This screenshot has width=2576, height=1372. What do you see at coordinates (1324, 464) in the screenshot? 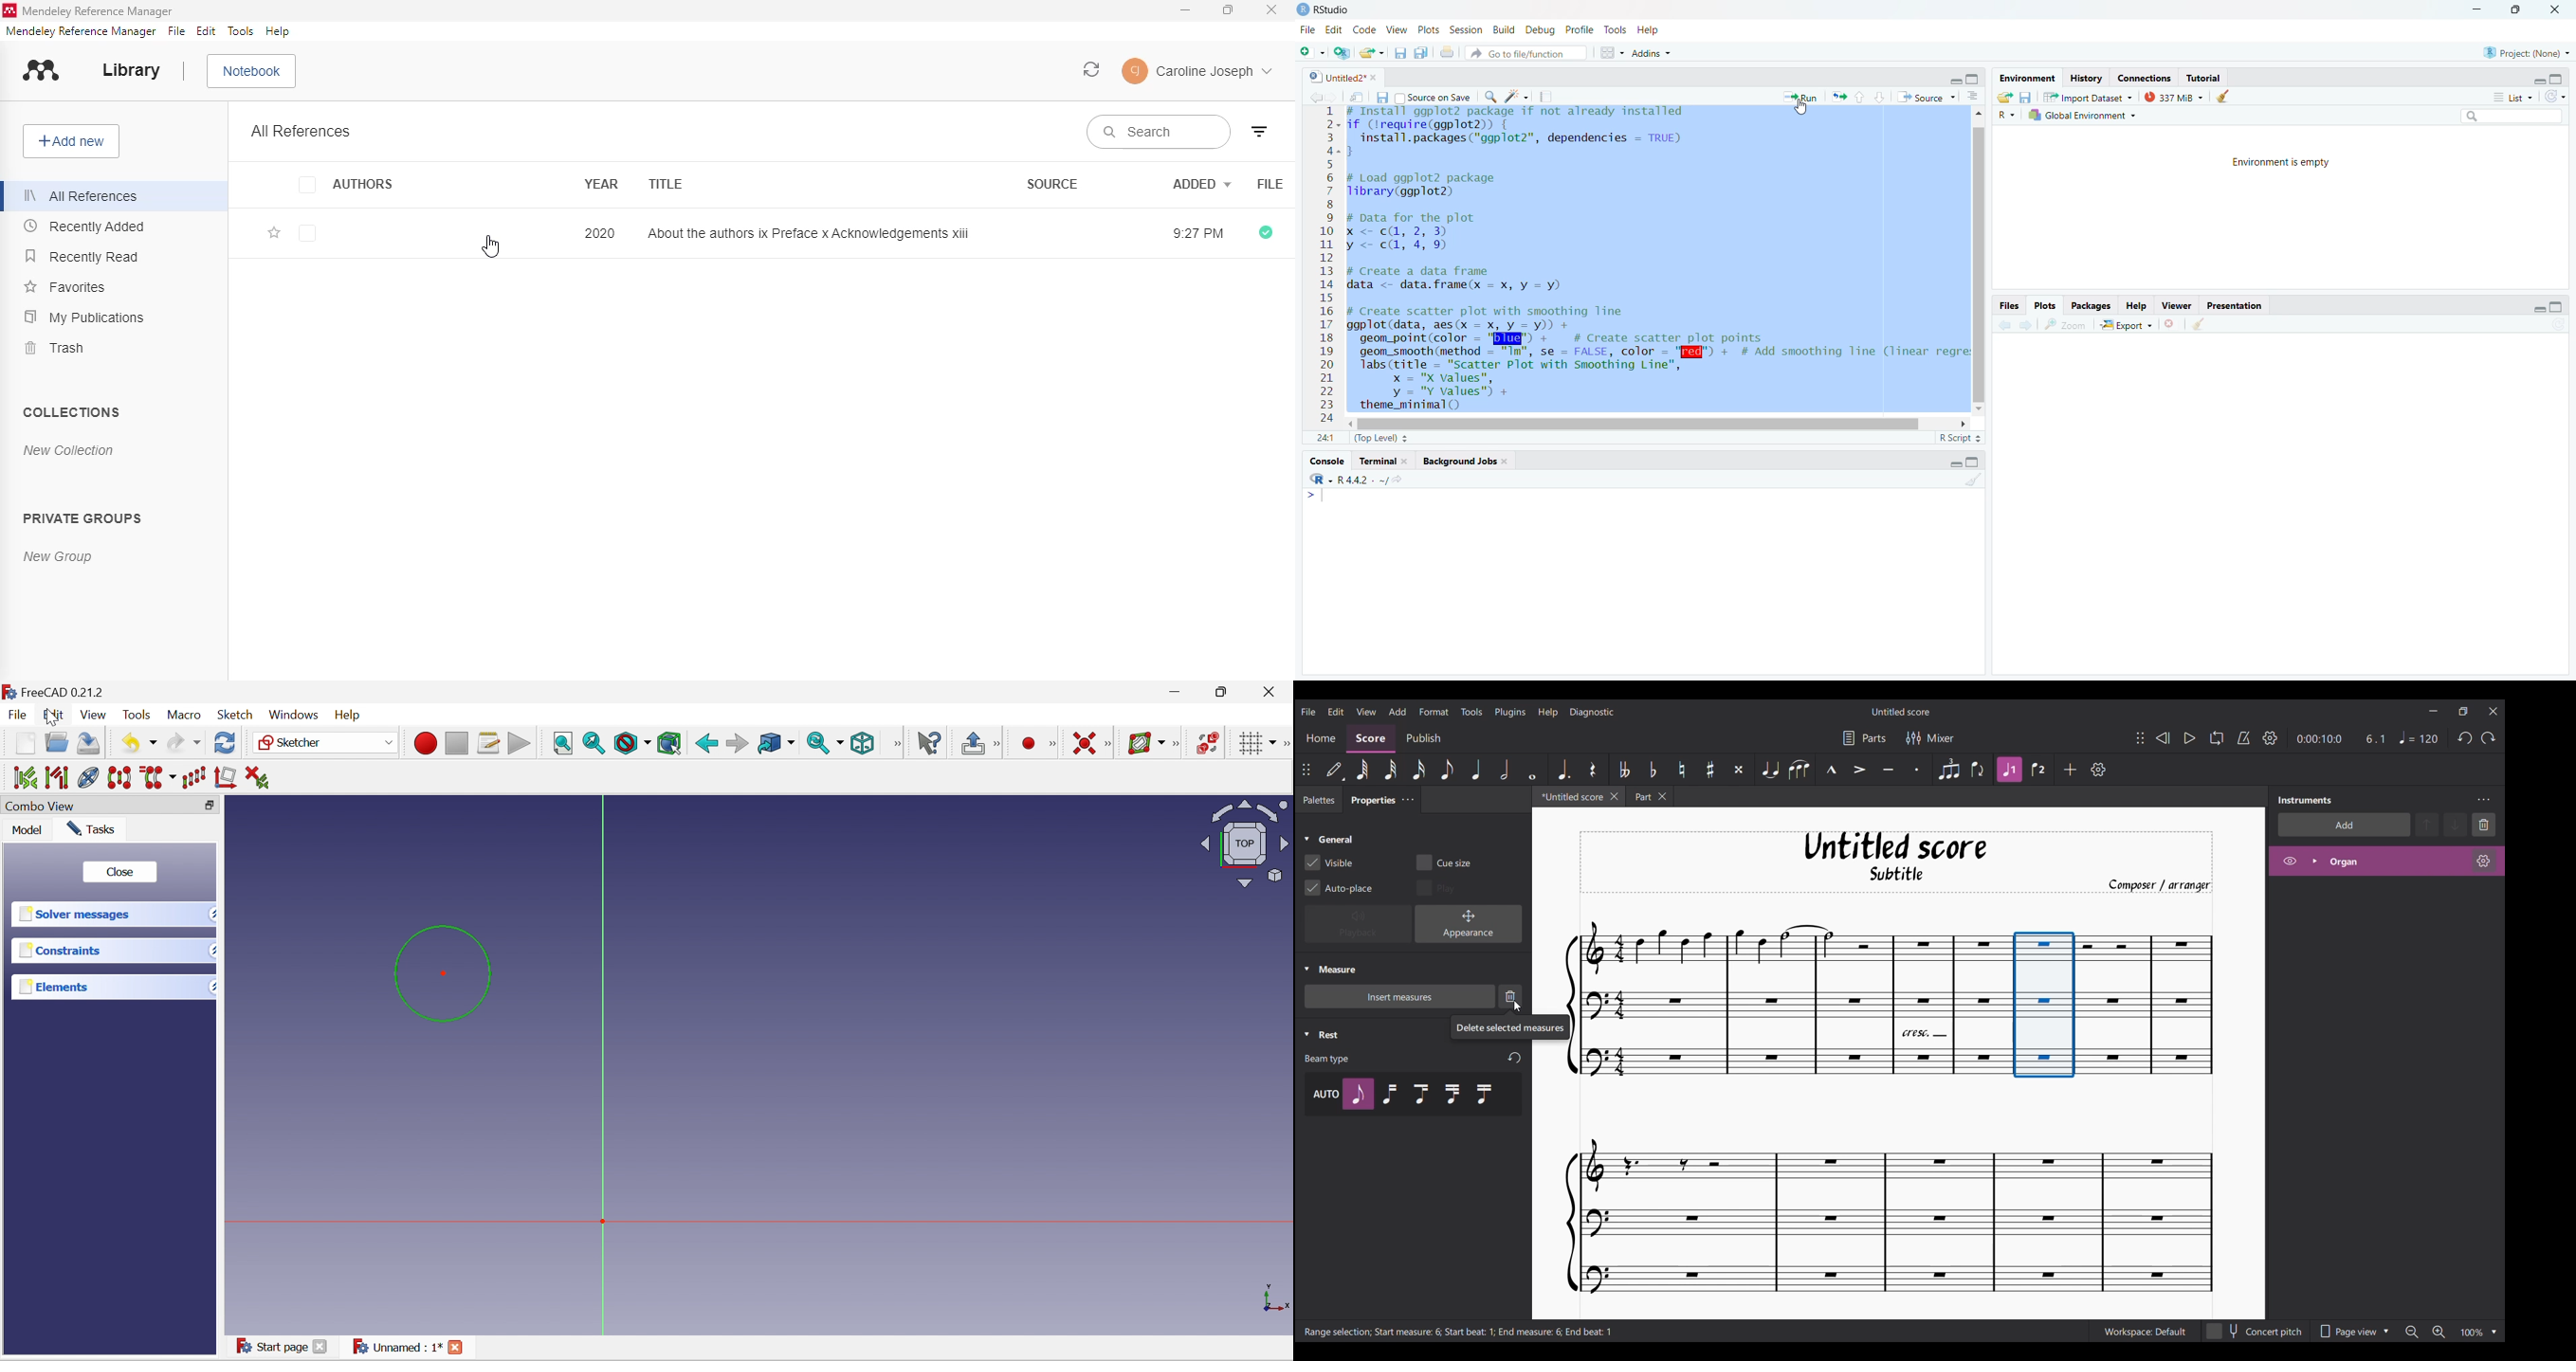
I see `Console` at bounding box center [1324, 464].